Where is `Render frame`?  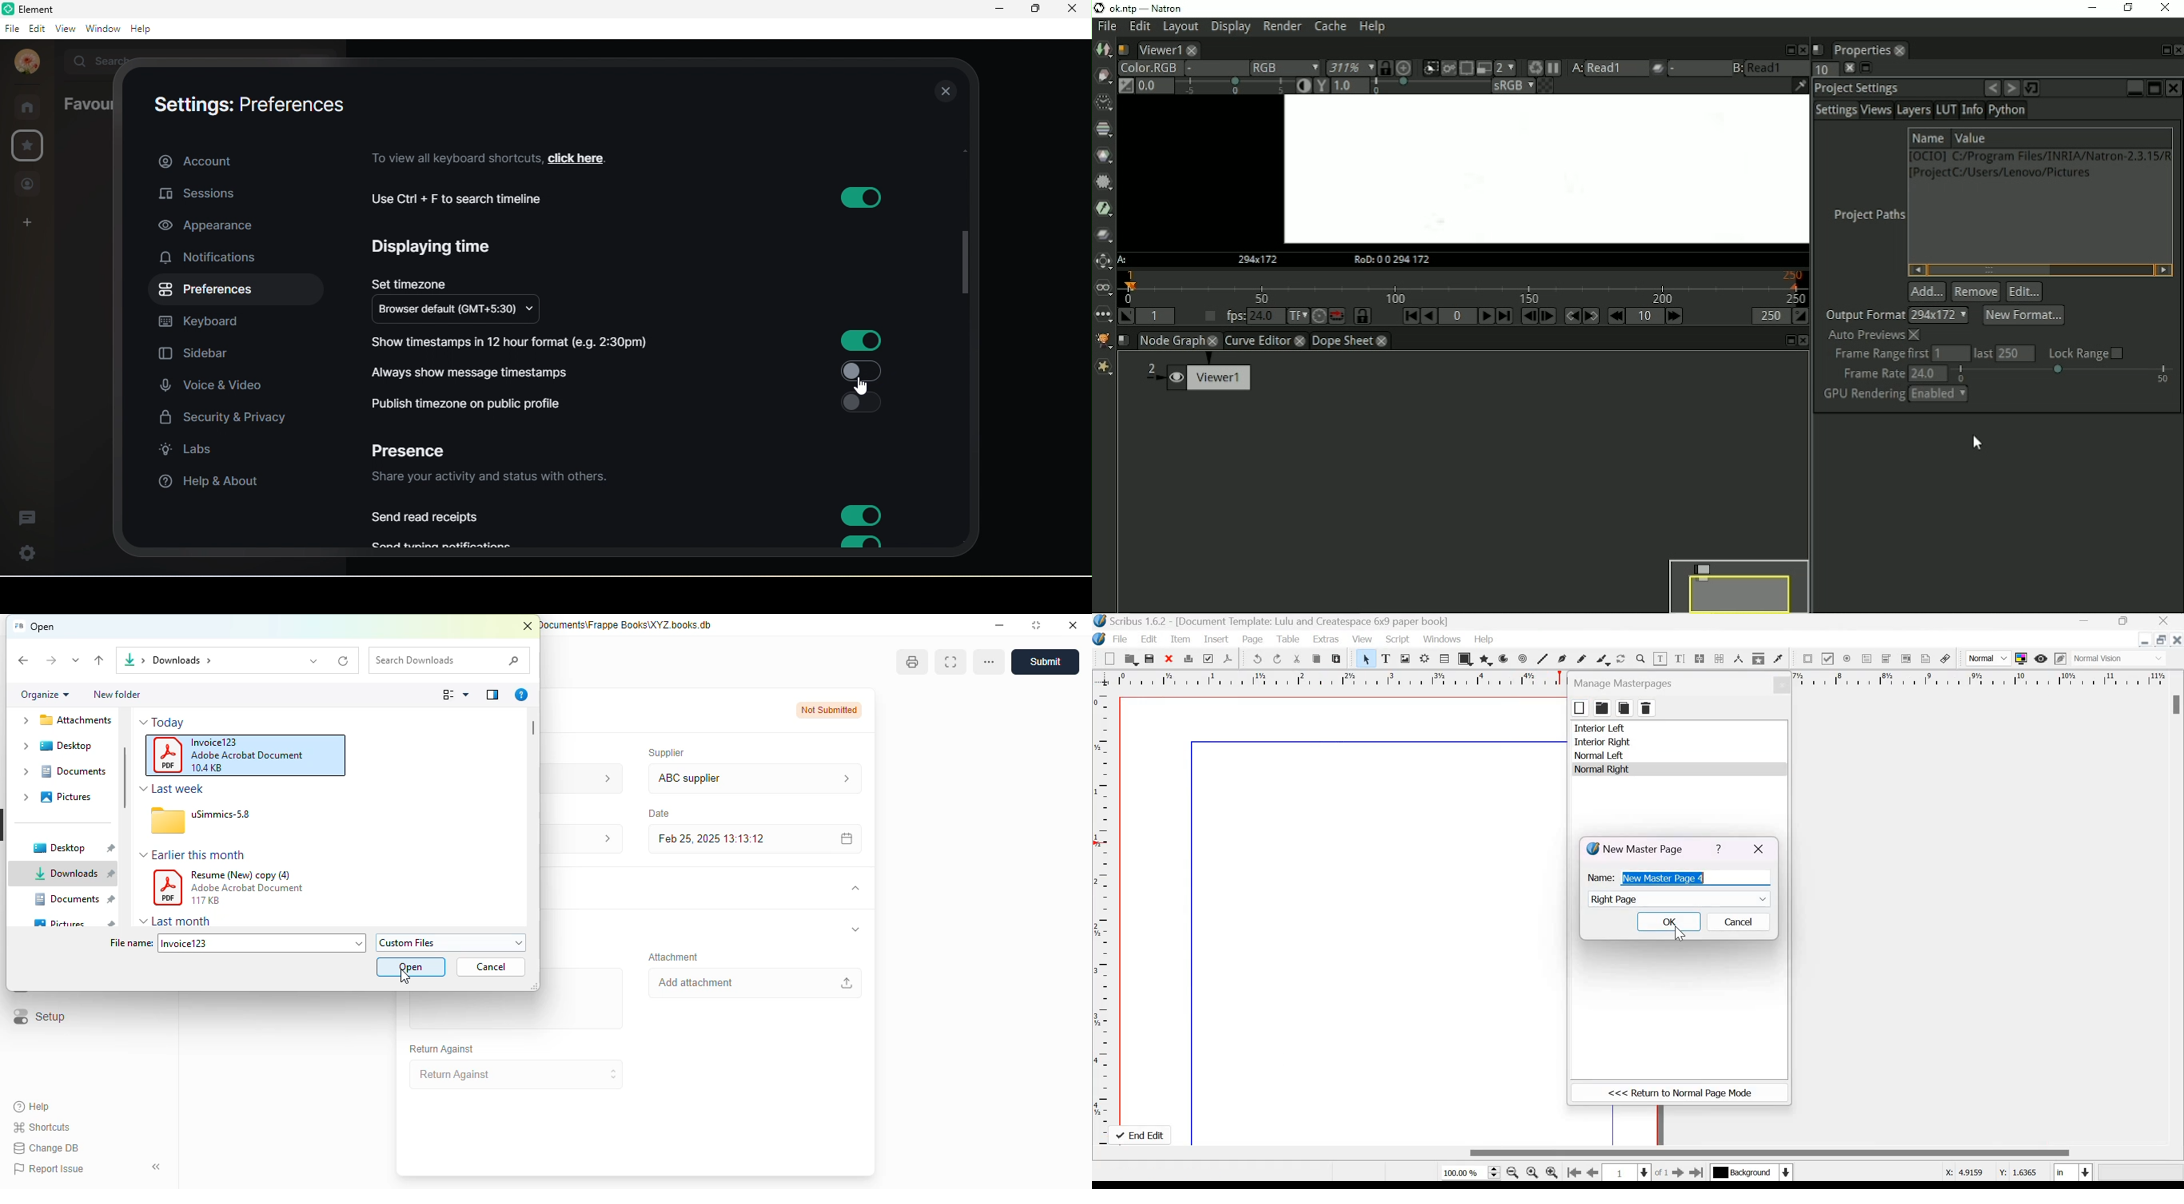
Render frame is located at coordinates (1424, 659).